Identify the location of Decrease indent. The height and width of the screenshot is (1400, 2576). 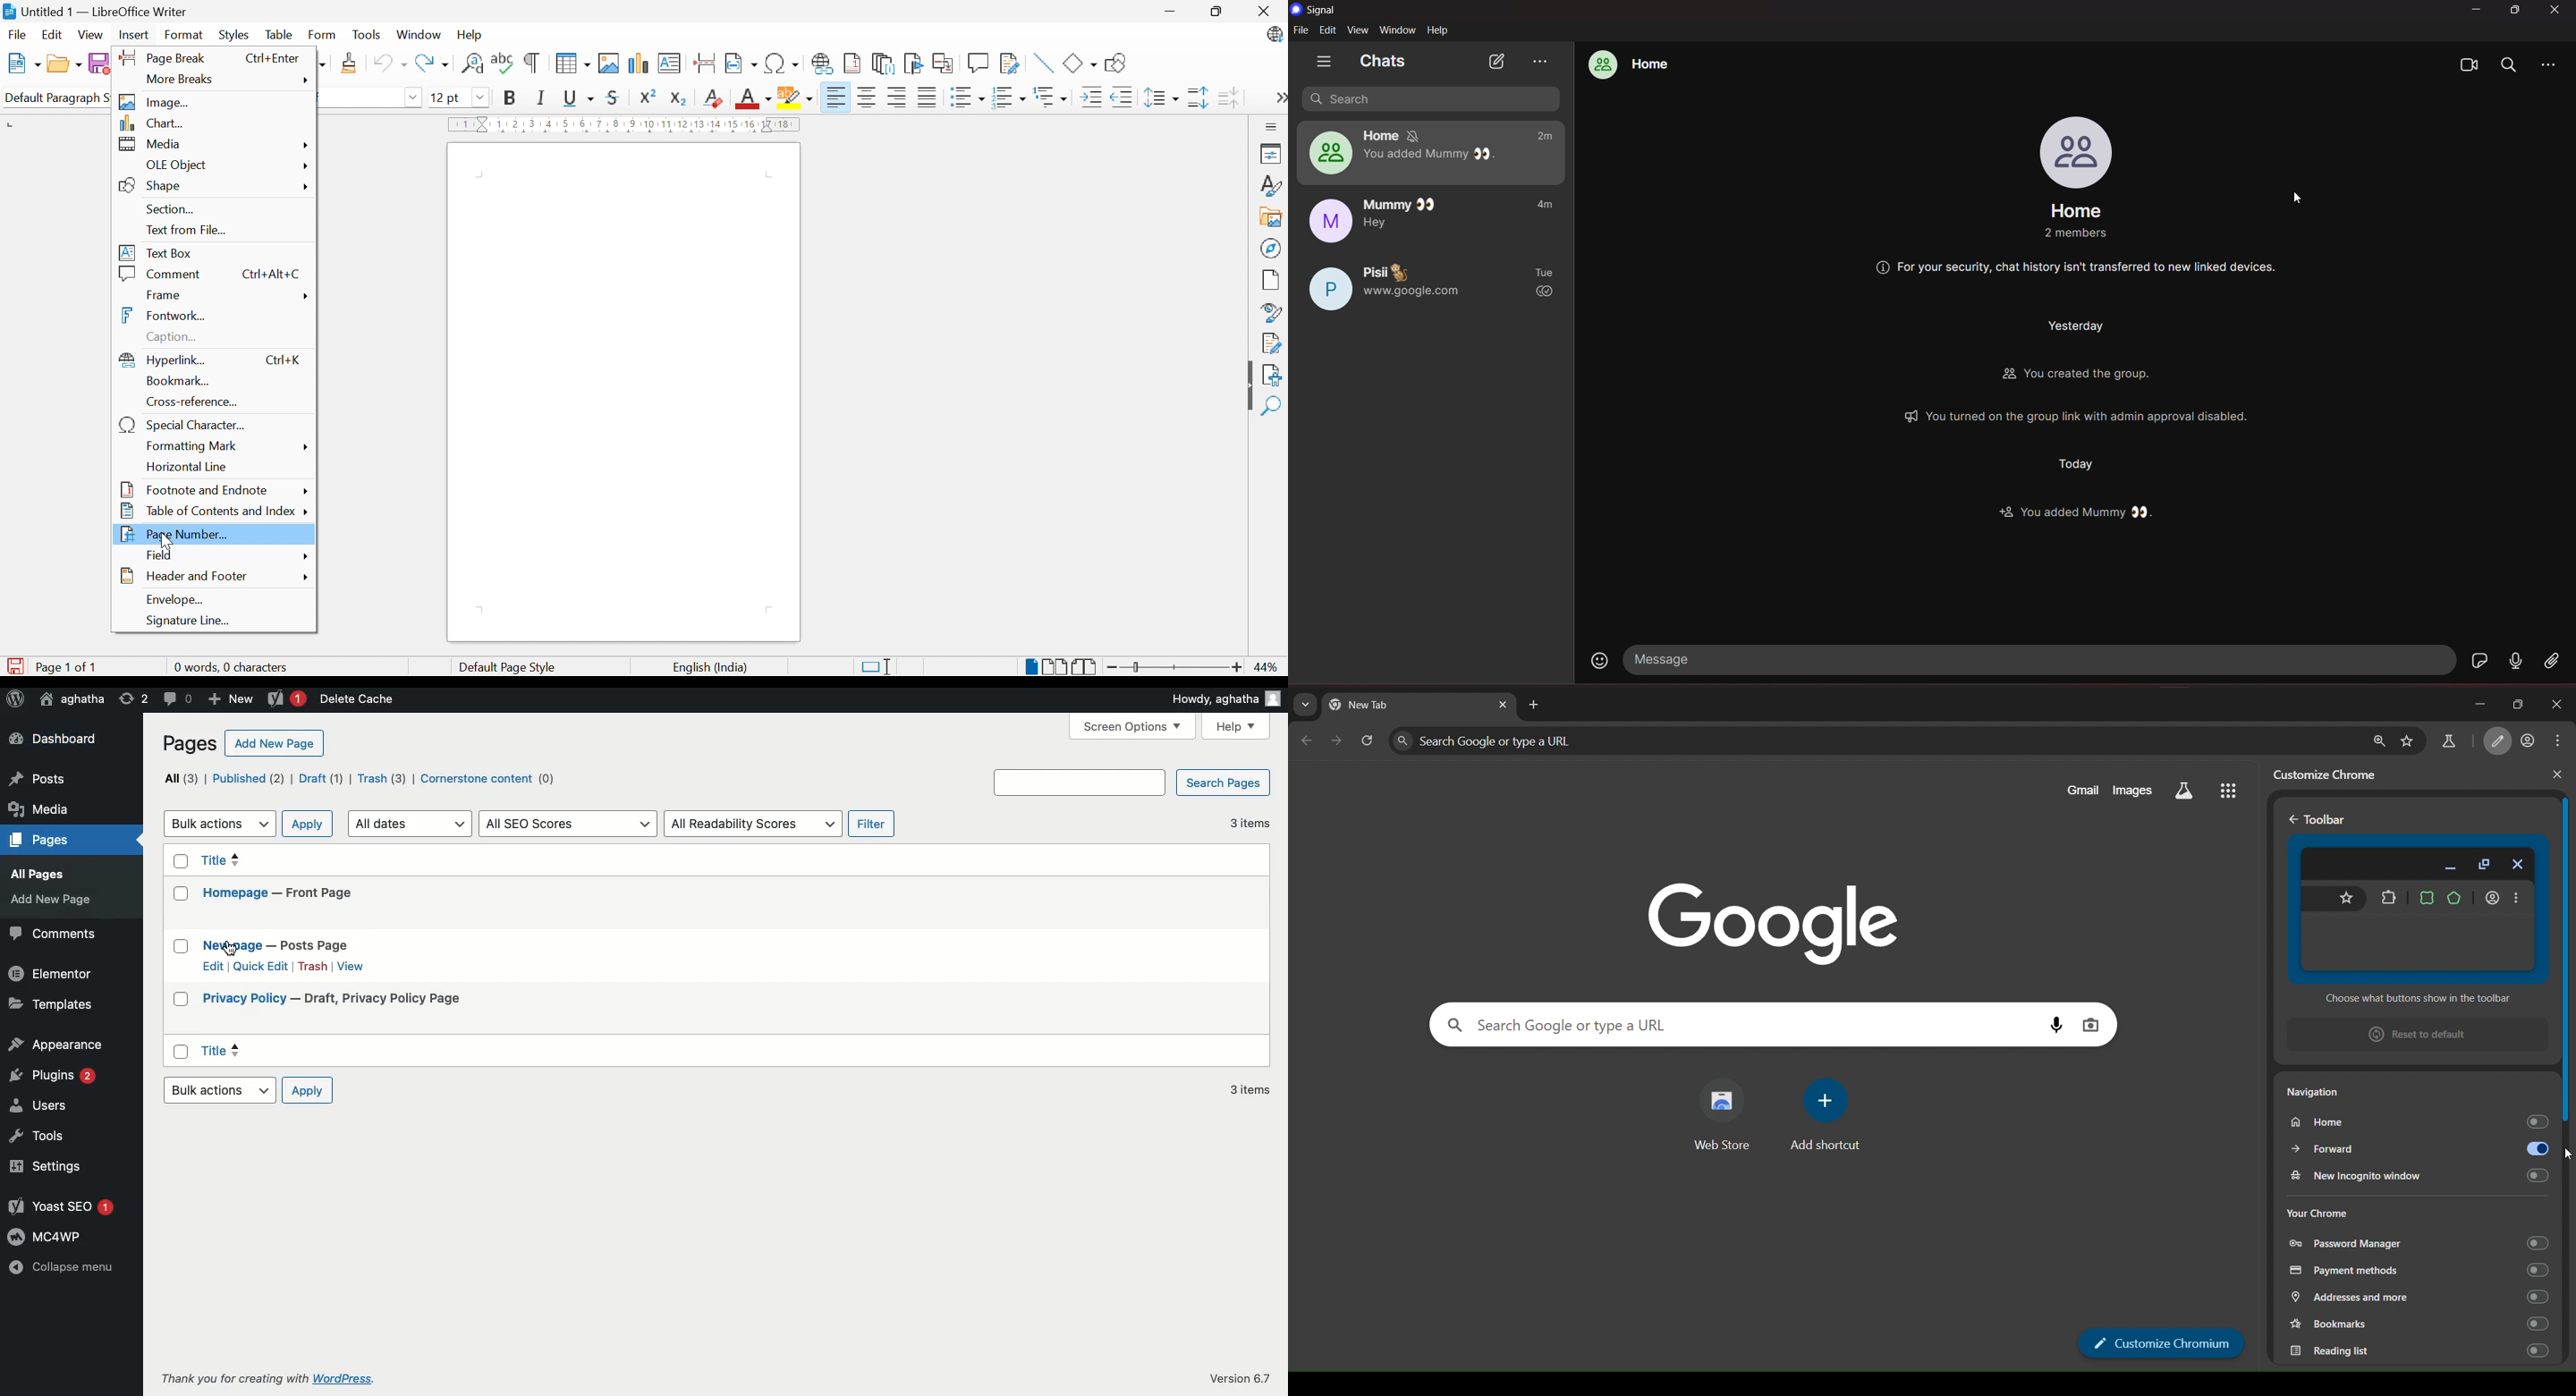
(1122, 97).